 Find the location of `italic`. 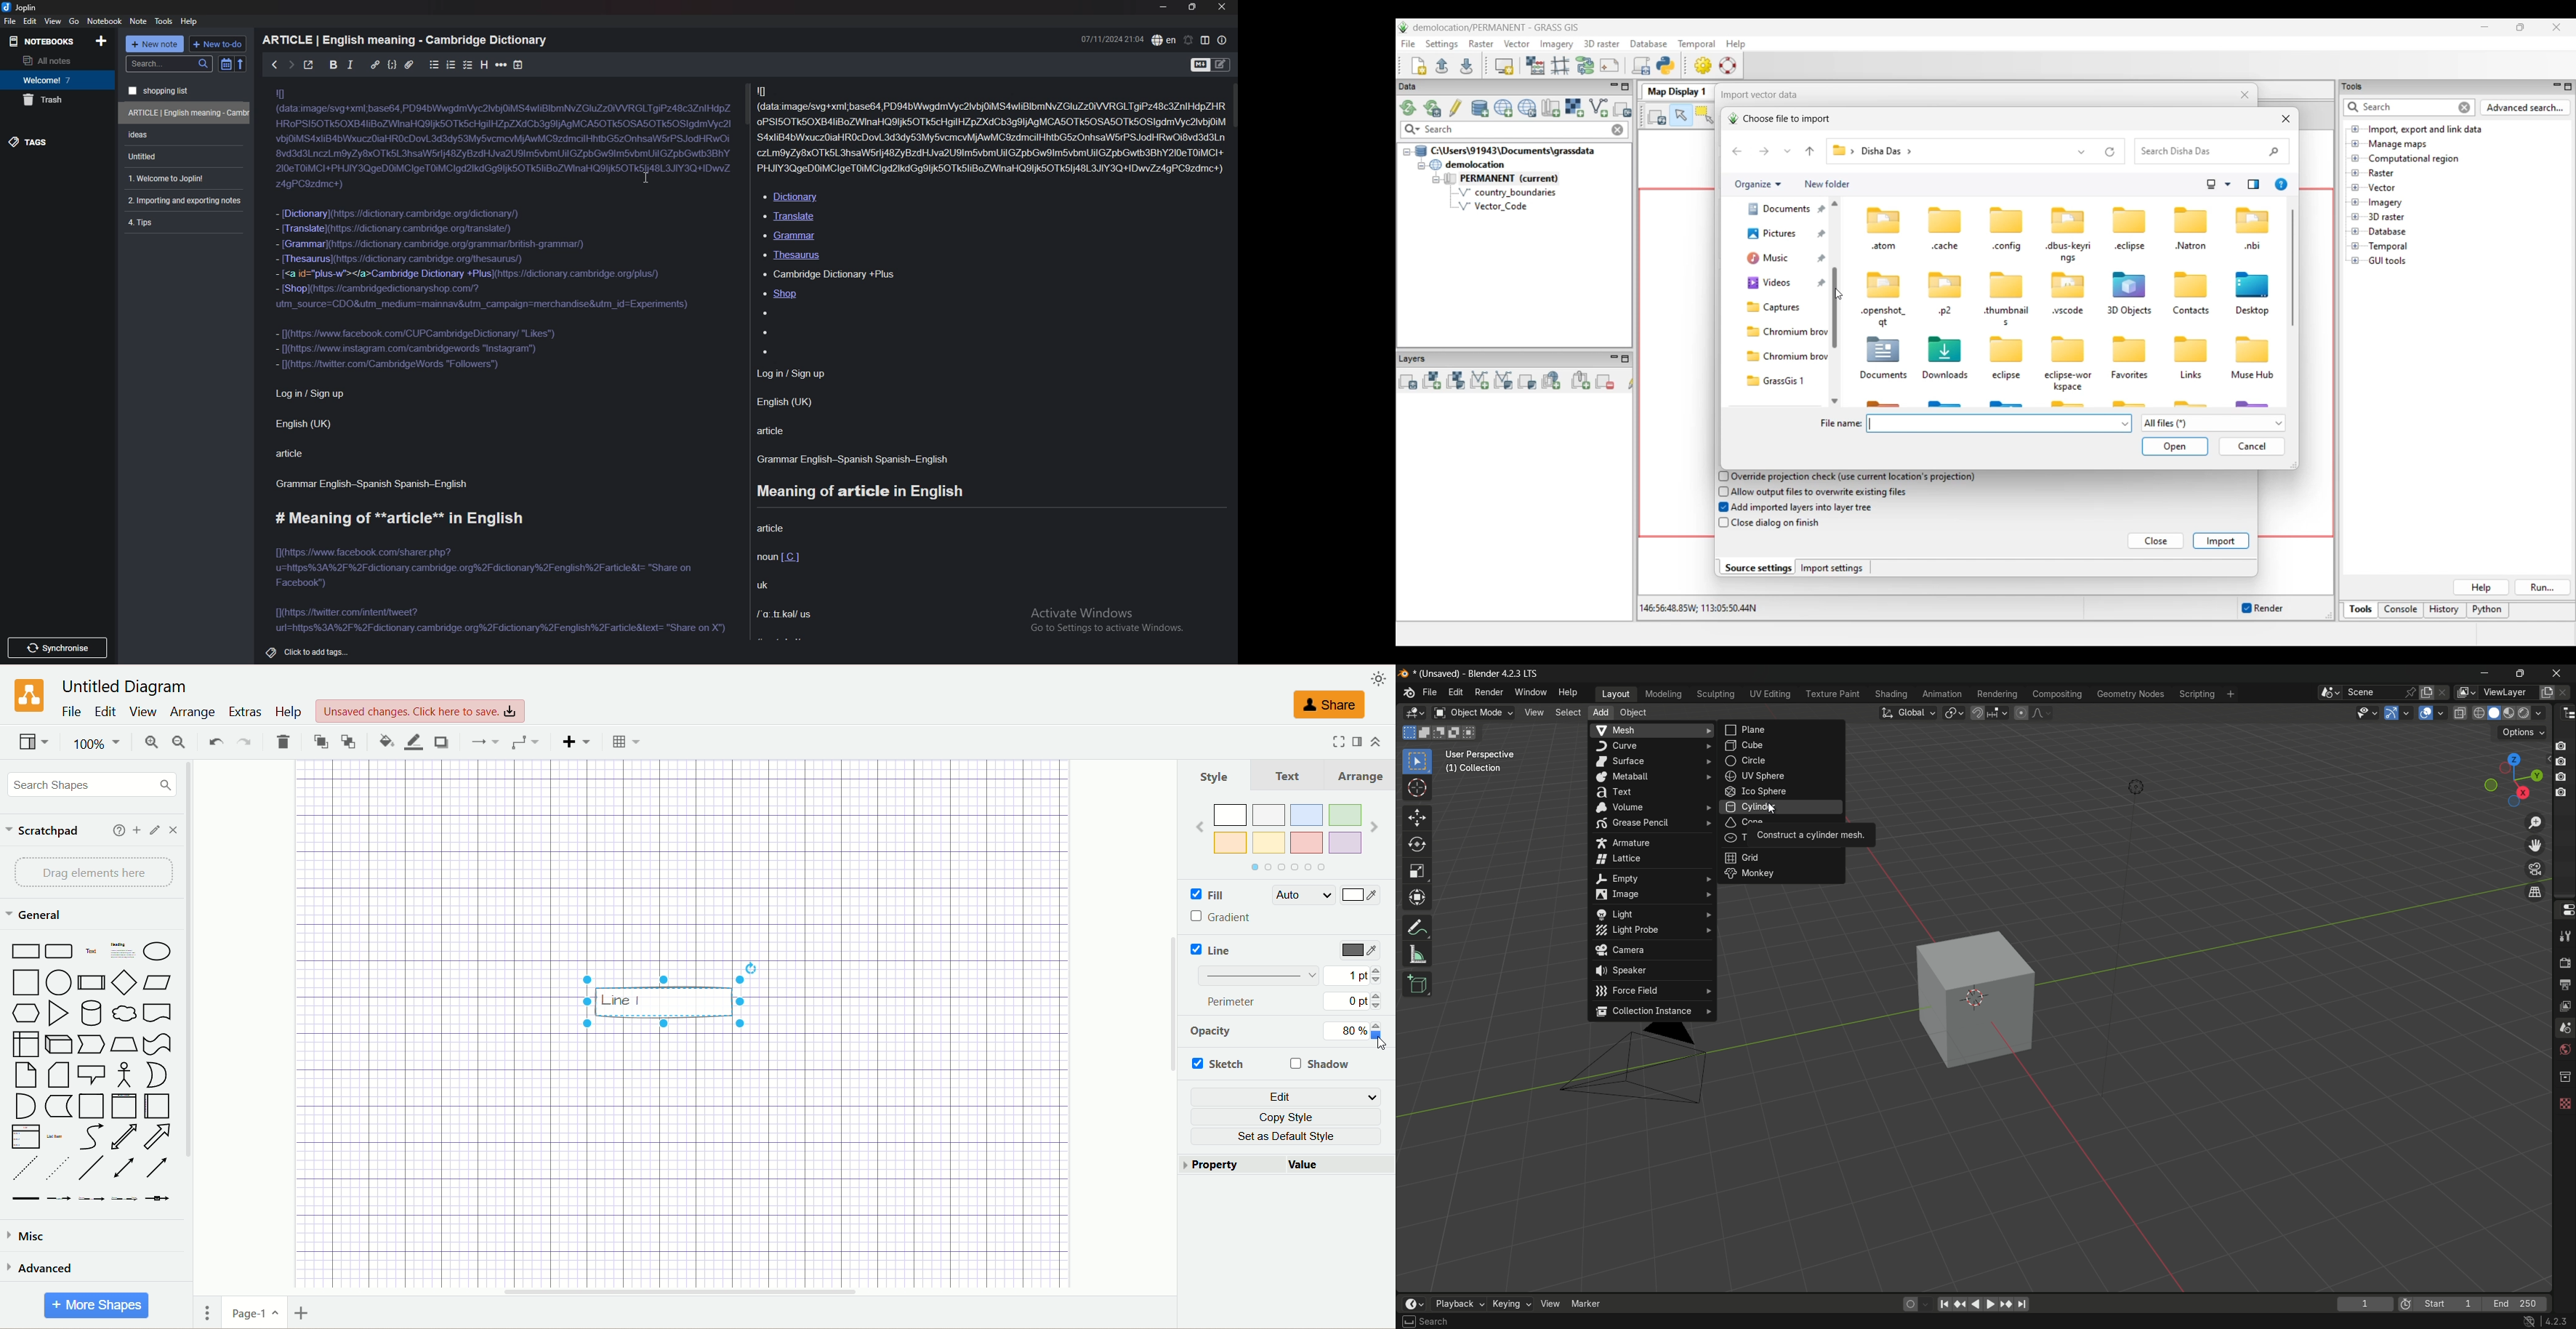

italic is located at coordinates (351, 65).